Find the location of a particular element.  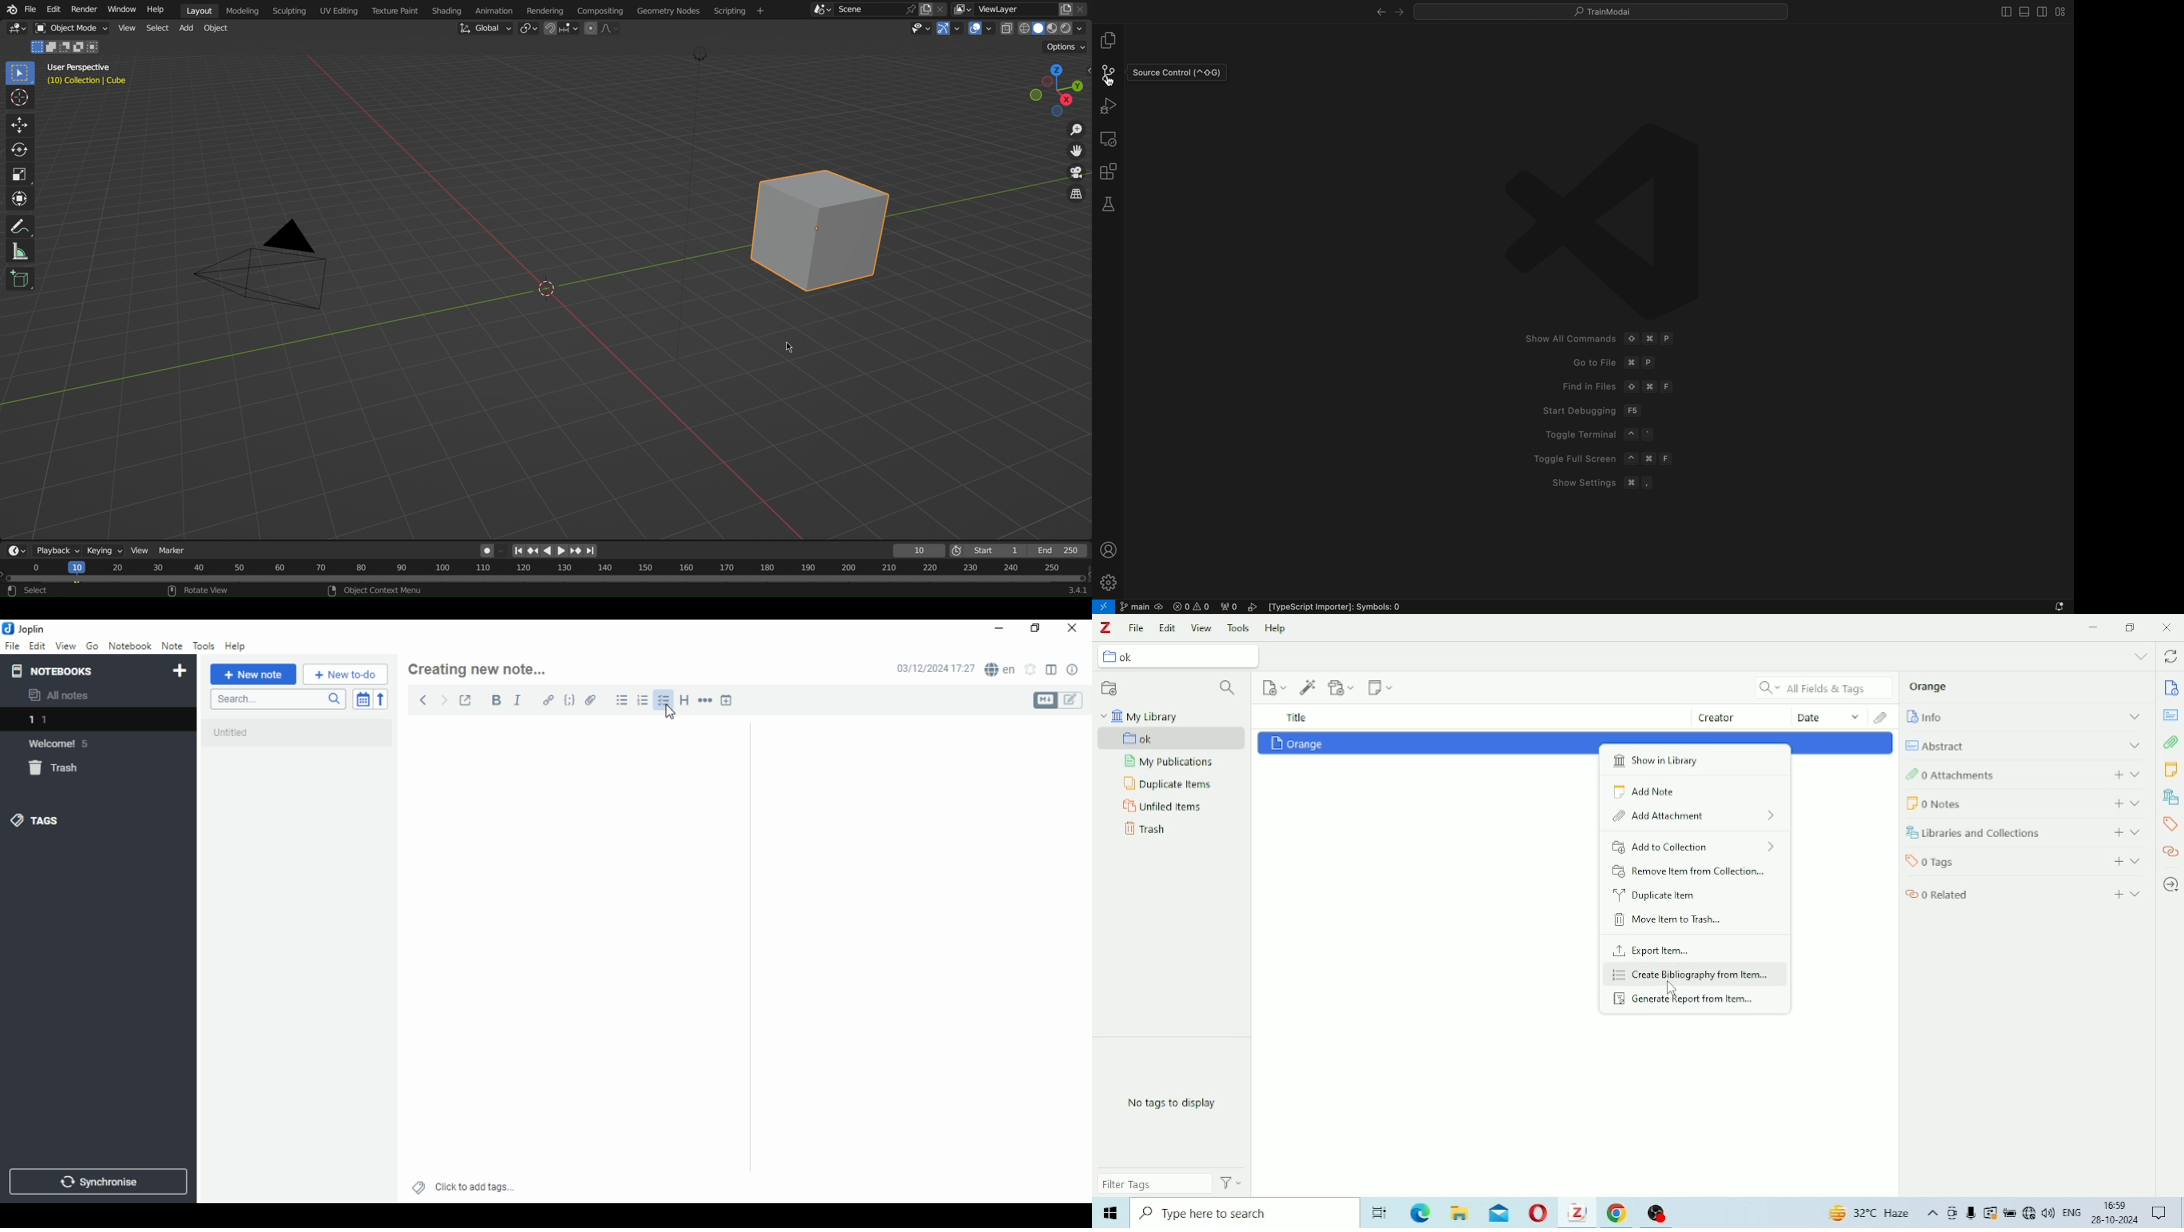

Task View is located at coordinates (1379, 1214).